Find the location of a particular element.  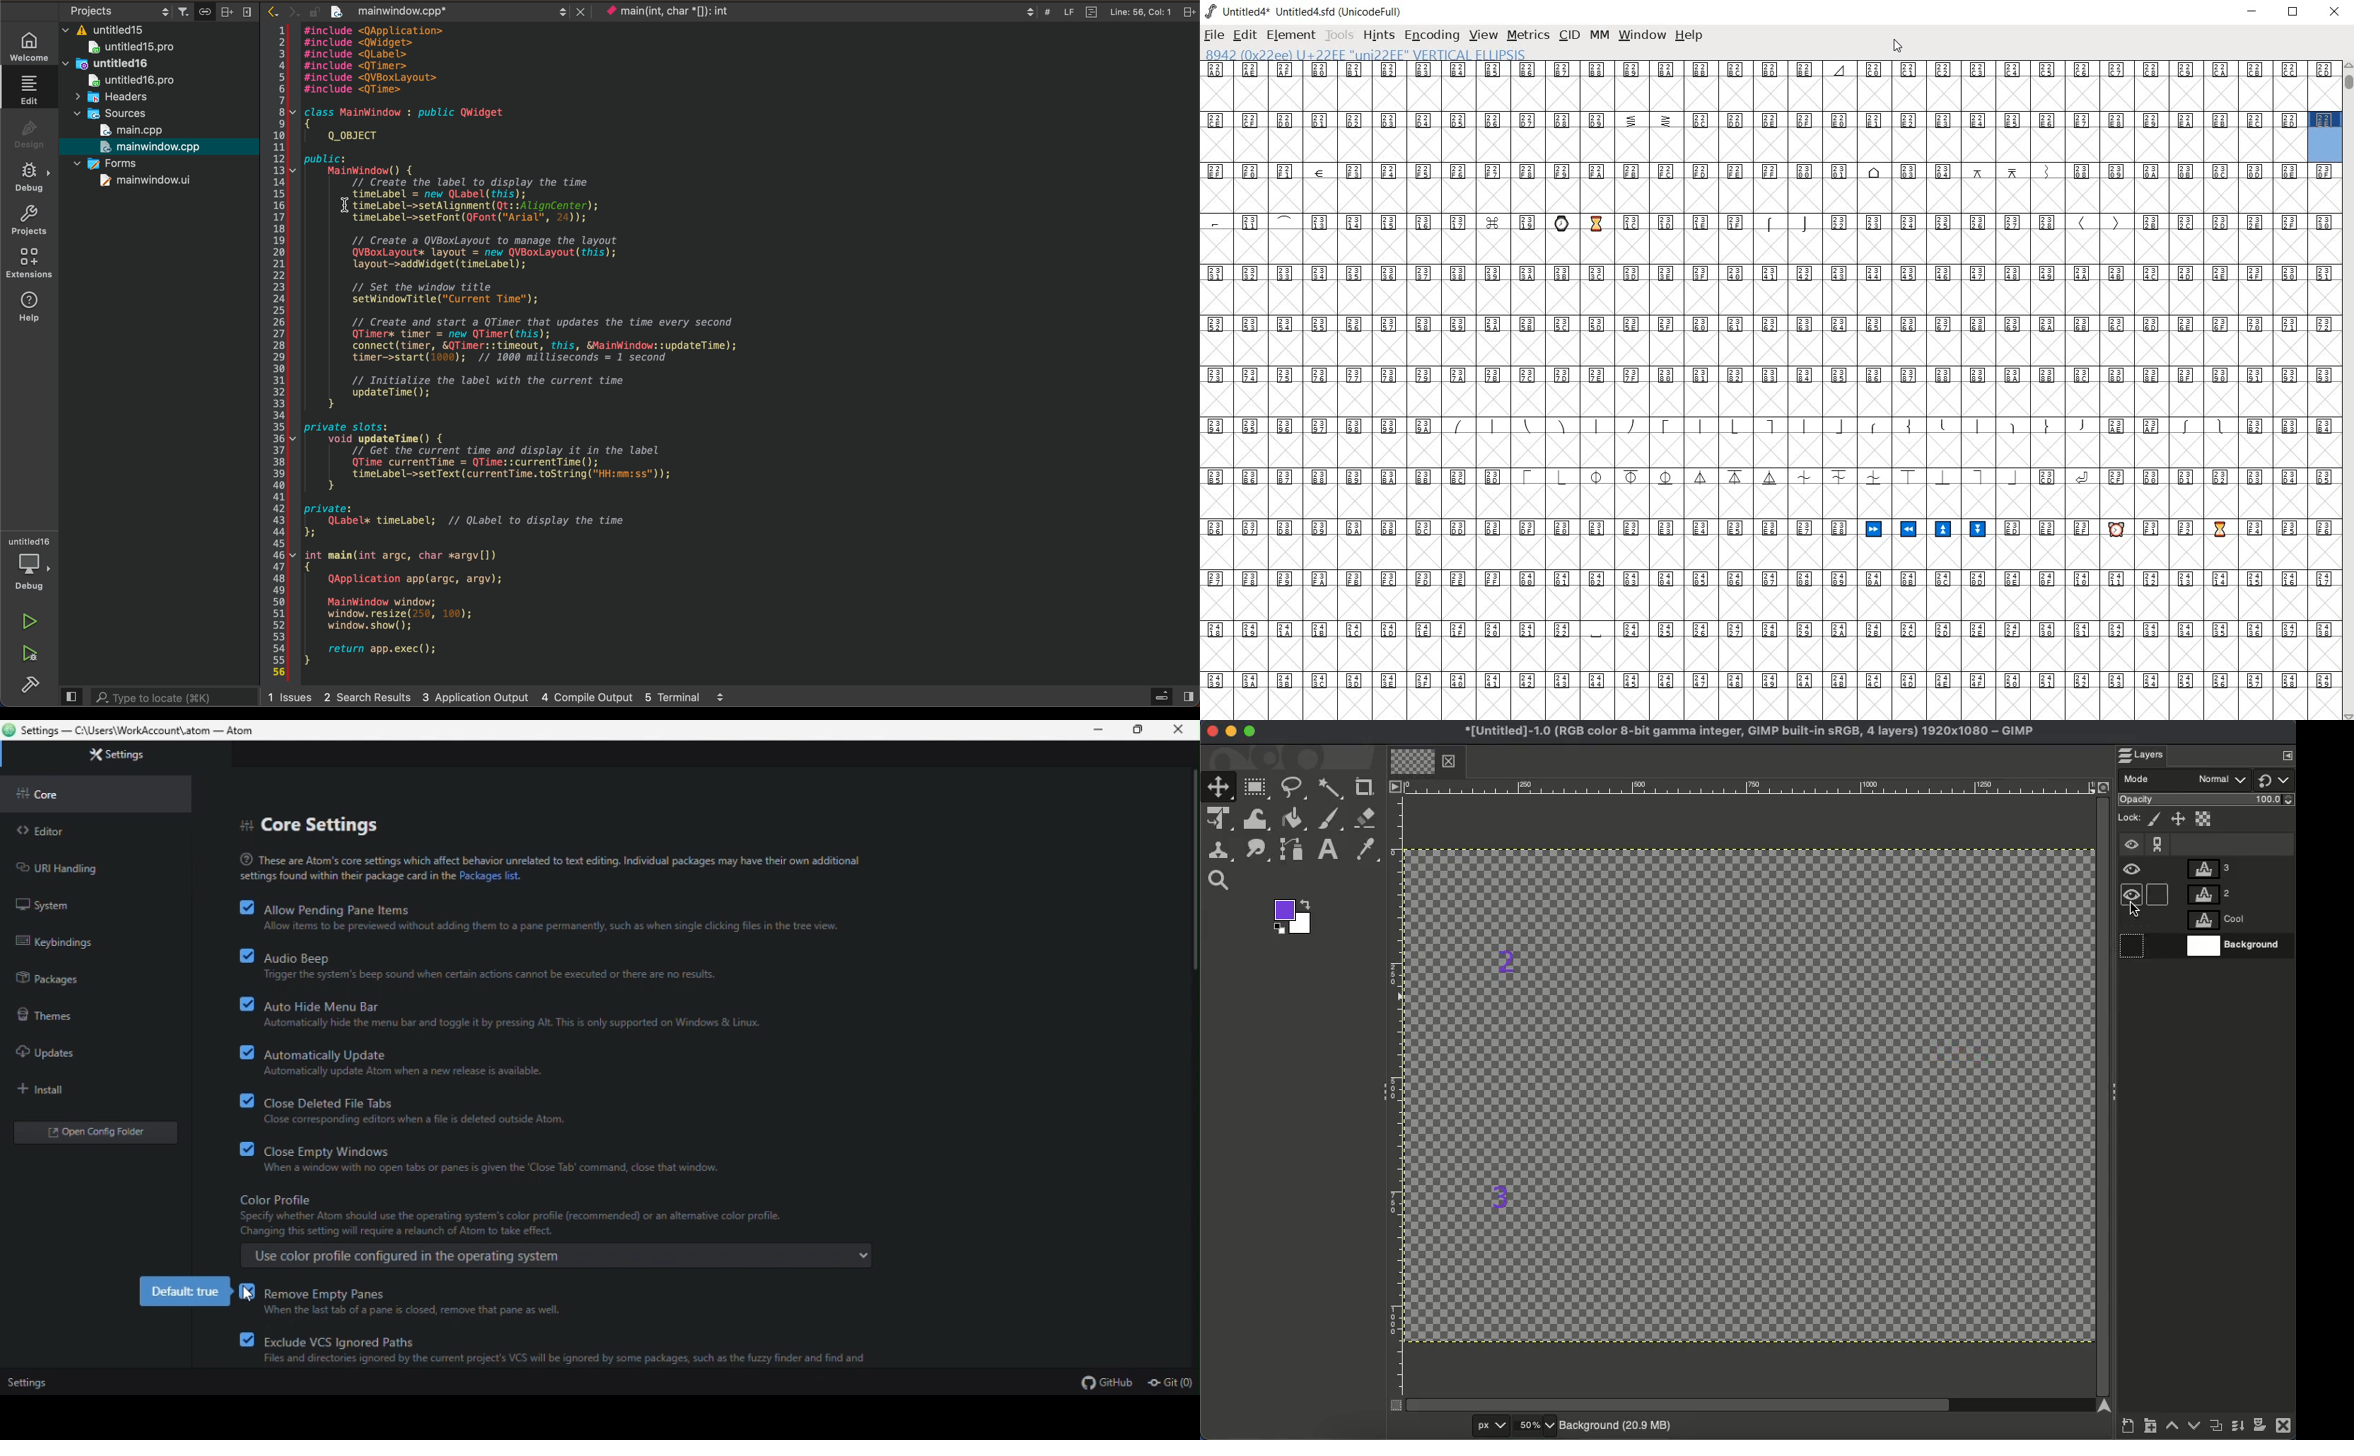

Background is located at coordinates (1618, 1424).